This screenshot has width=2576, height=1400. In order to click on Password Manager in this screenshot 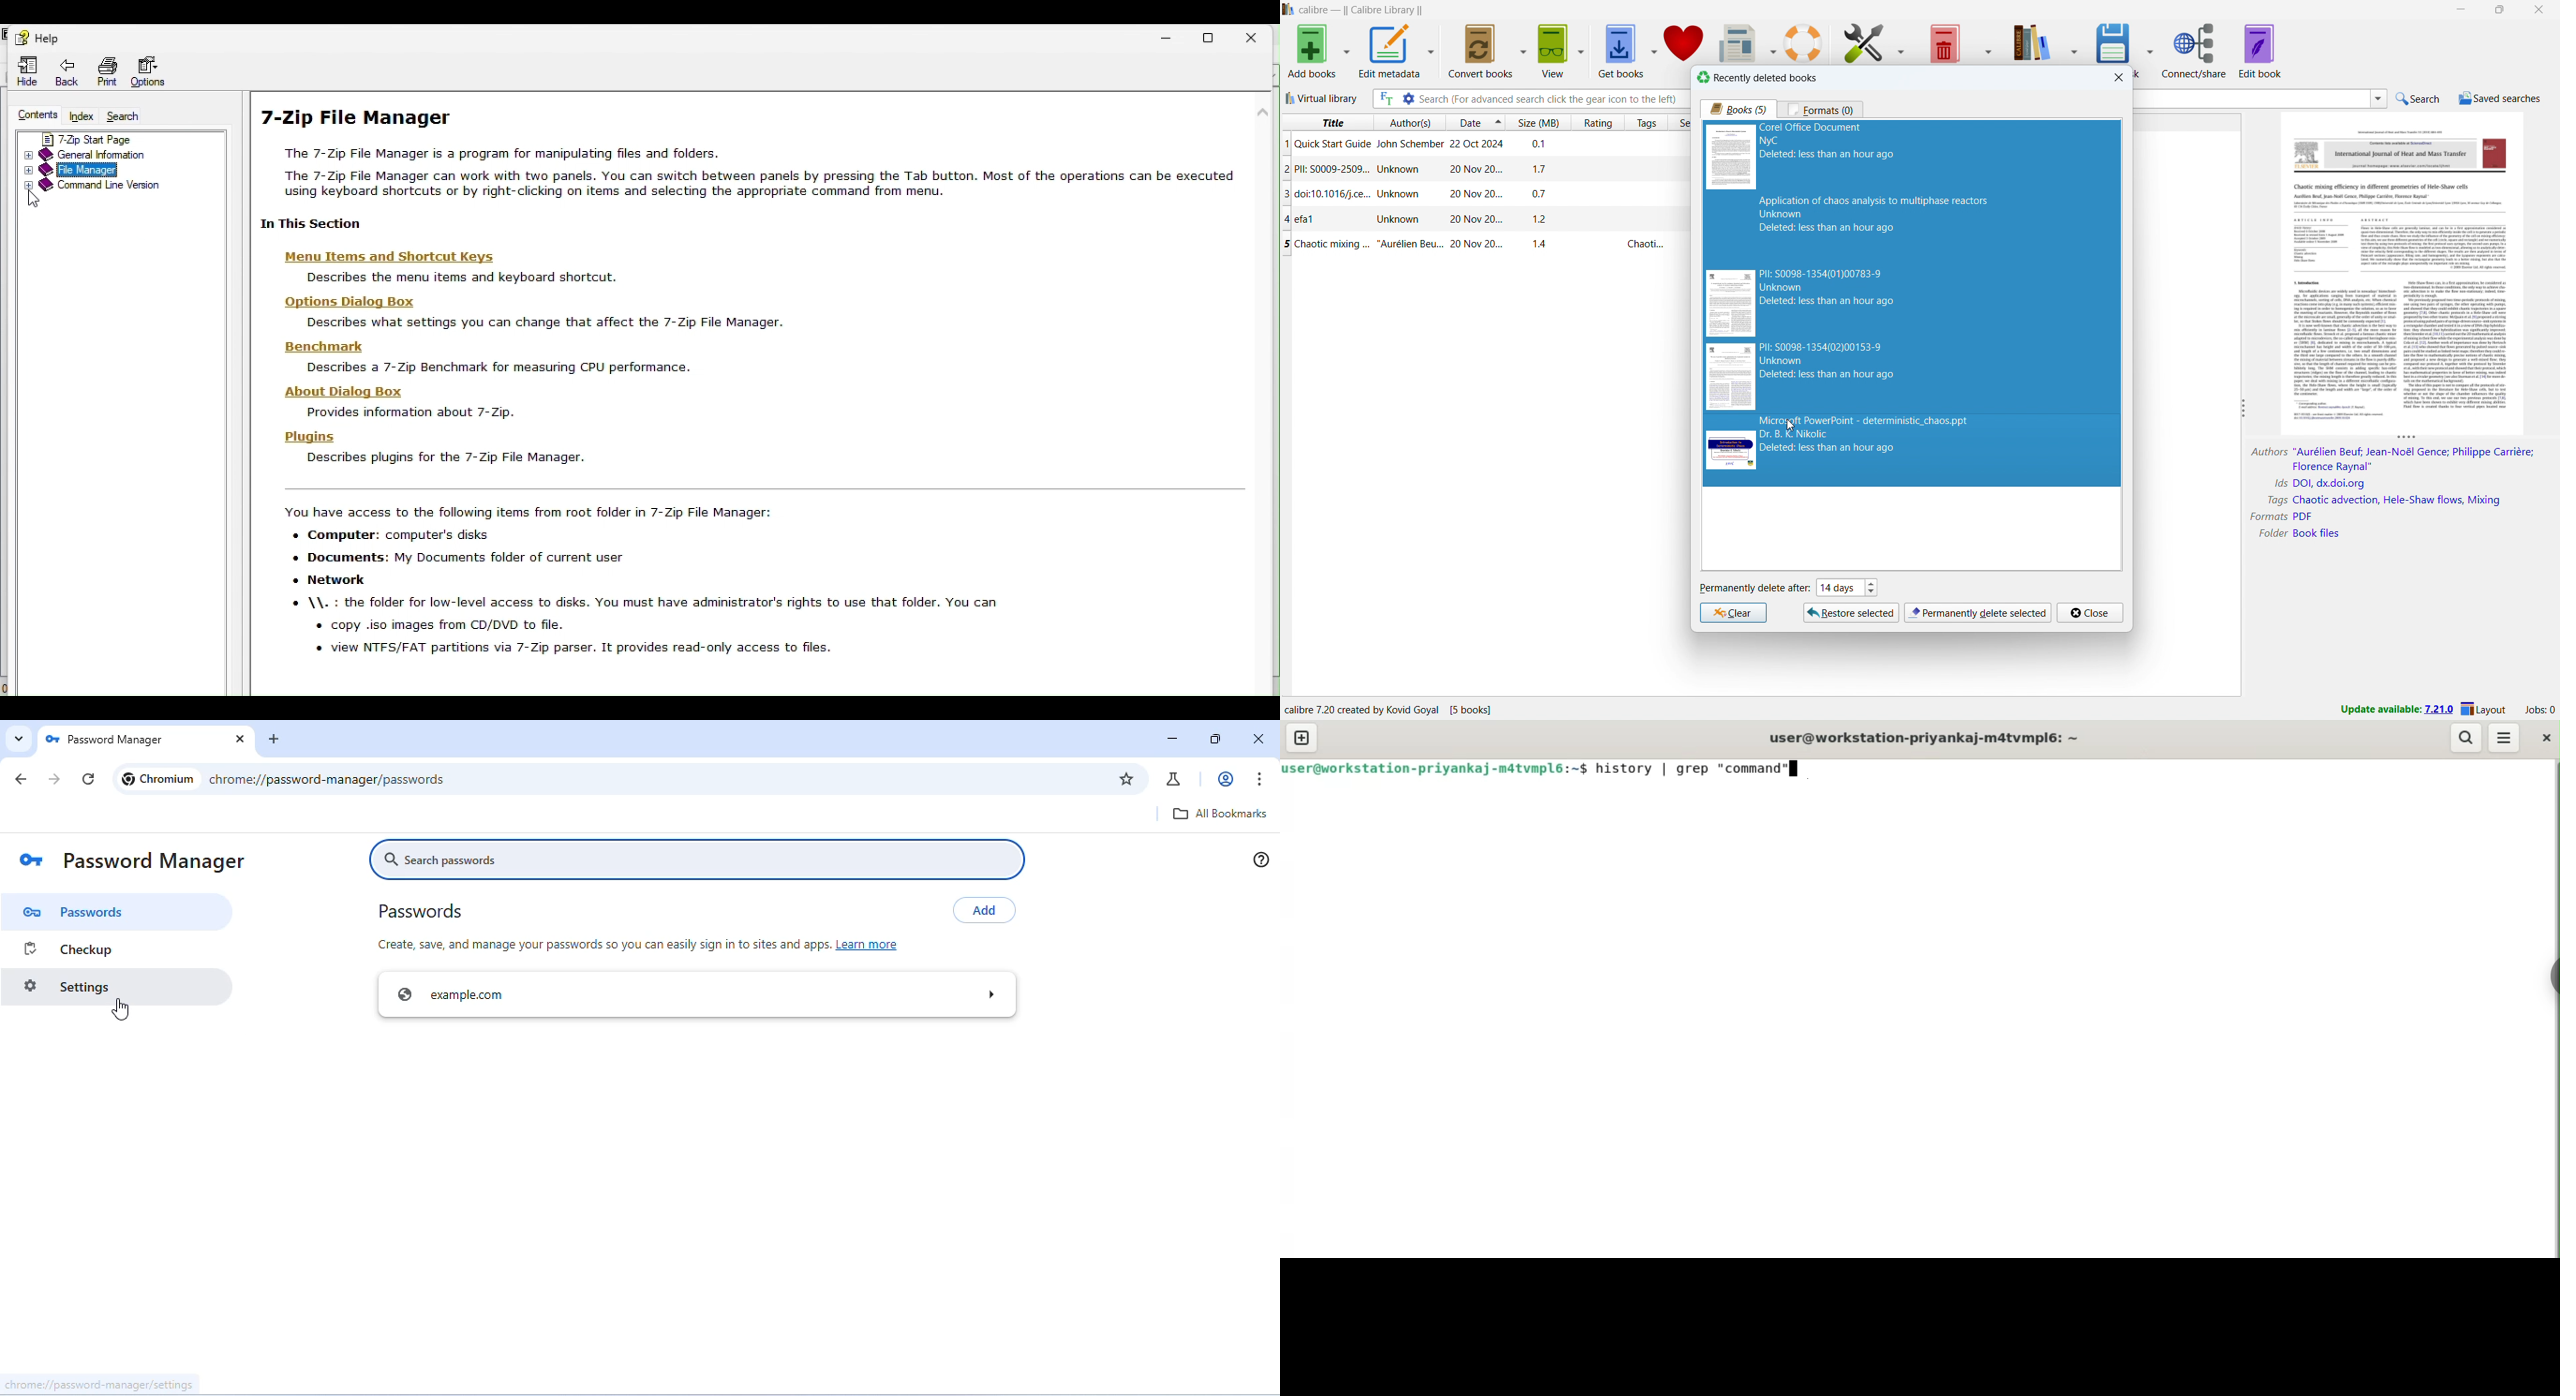, I will do `click(142, 740)`.